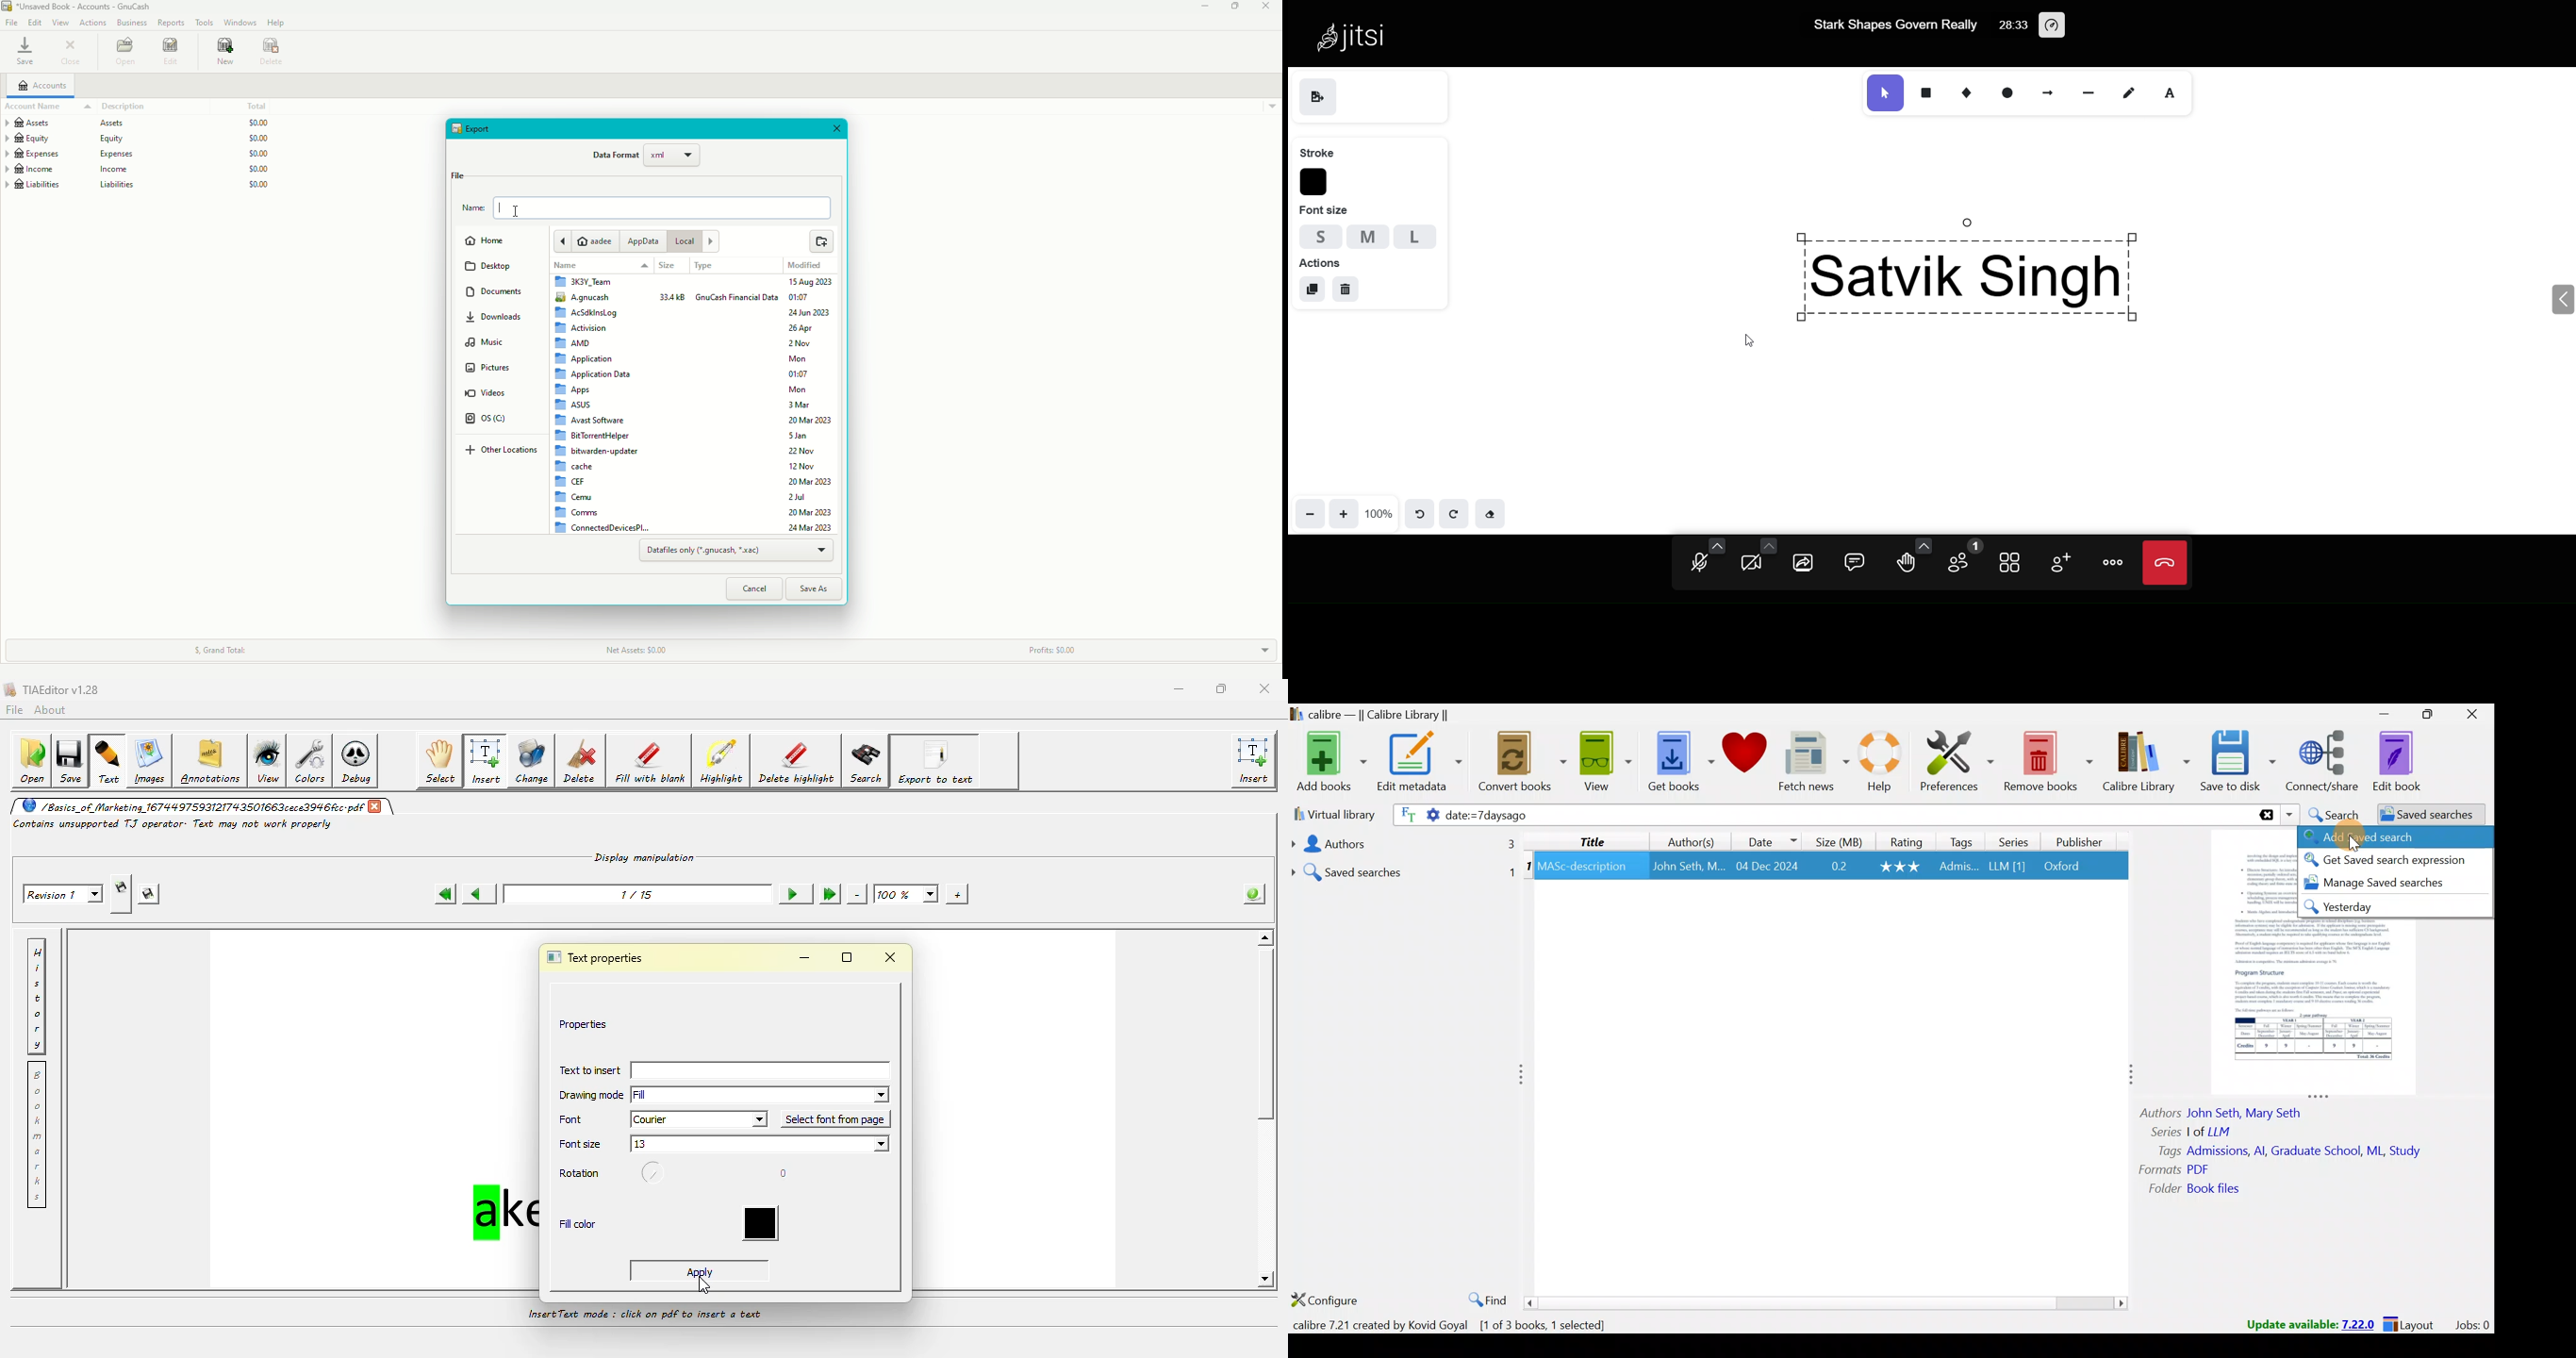 The width and height of the screenshot is (2576, 1372). I want to click on Close, so click(841, 130).